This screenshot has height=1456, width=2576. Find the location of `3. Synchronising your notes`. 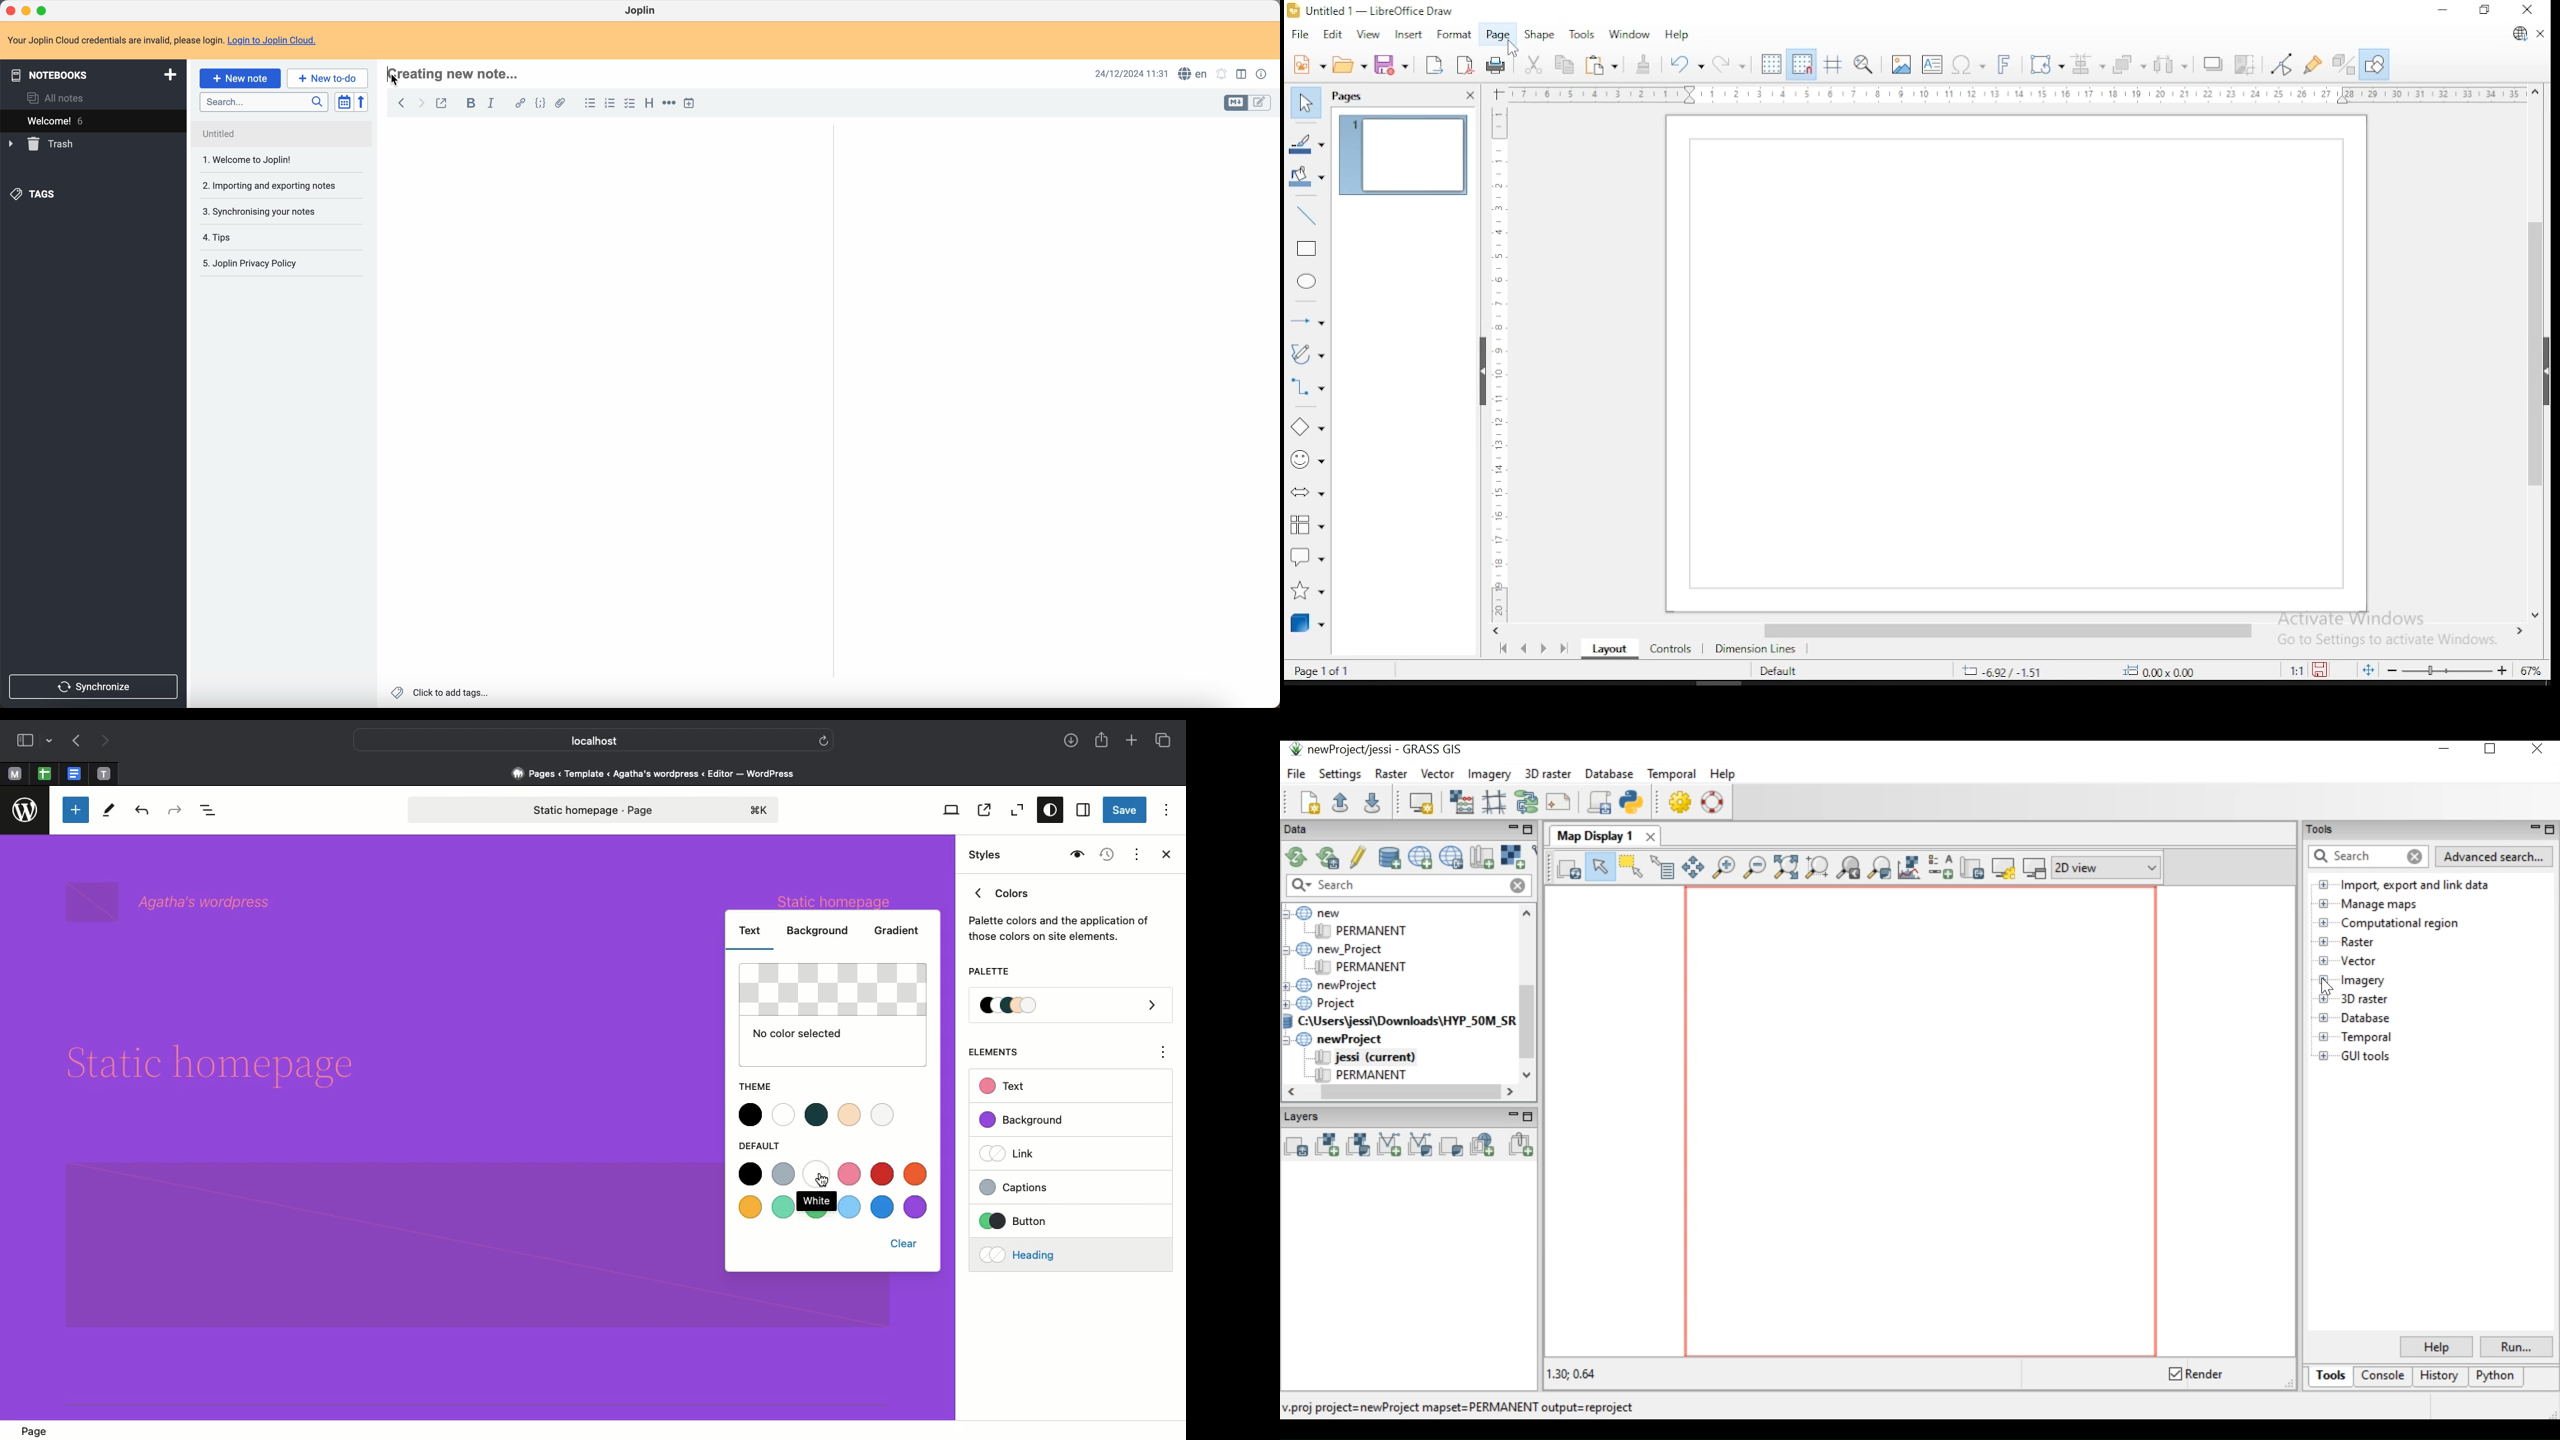

3. Synchronising your notes is located at coordinates (262, 211).